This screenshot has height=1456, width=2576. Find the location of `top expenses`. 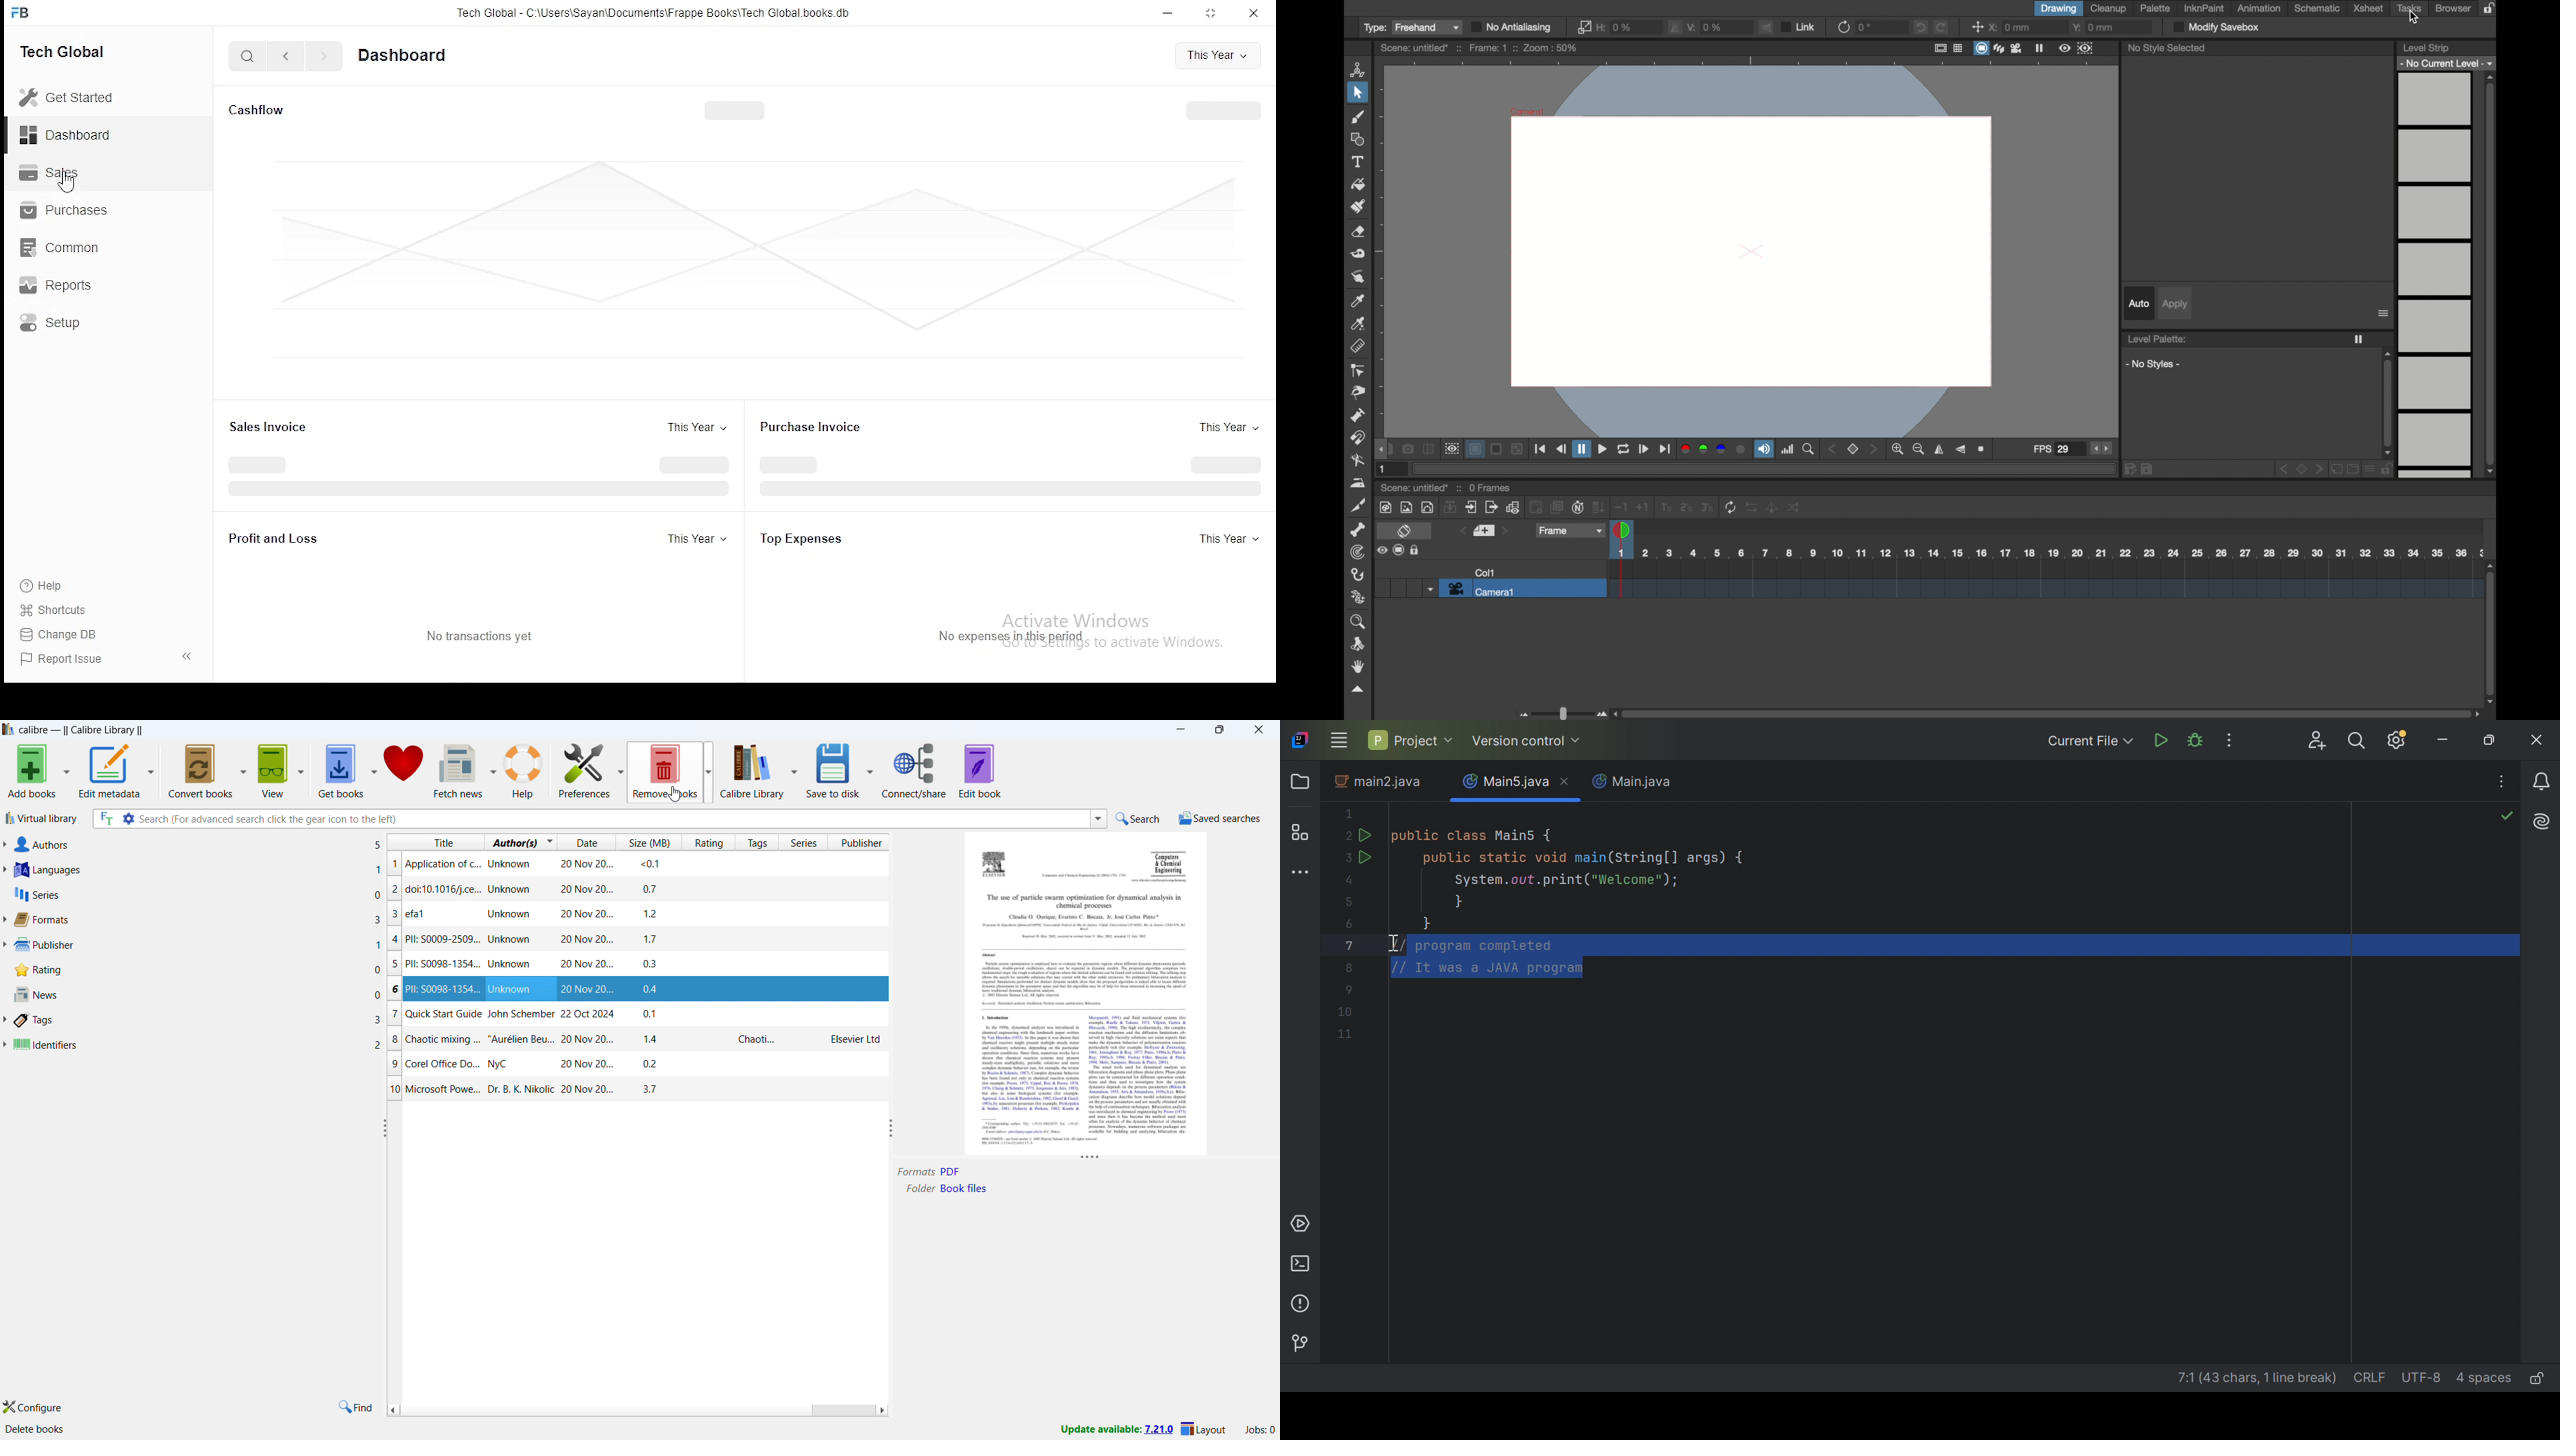

top expenses is located at coordinates (804, 539).